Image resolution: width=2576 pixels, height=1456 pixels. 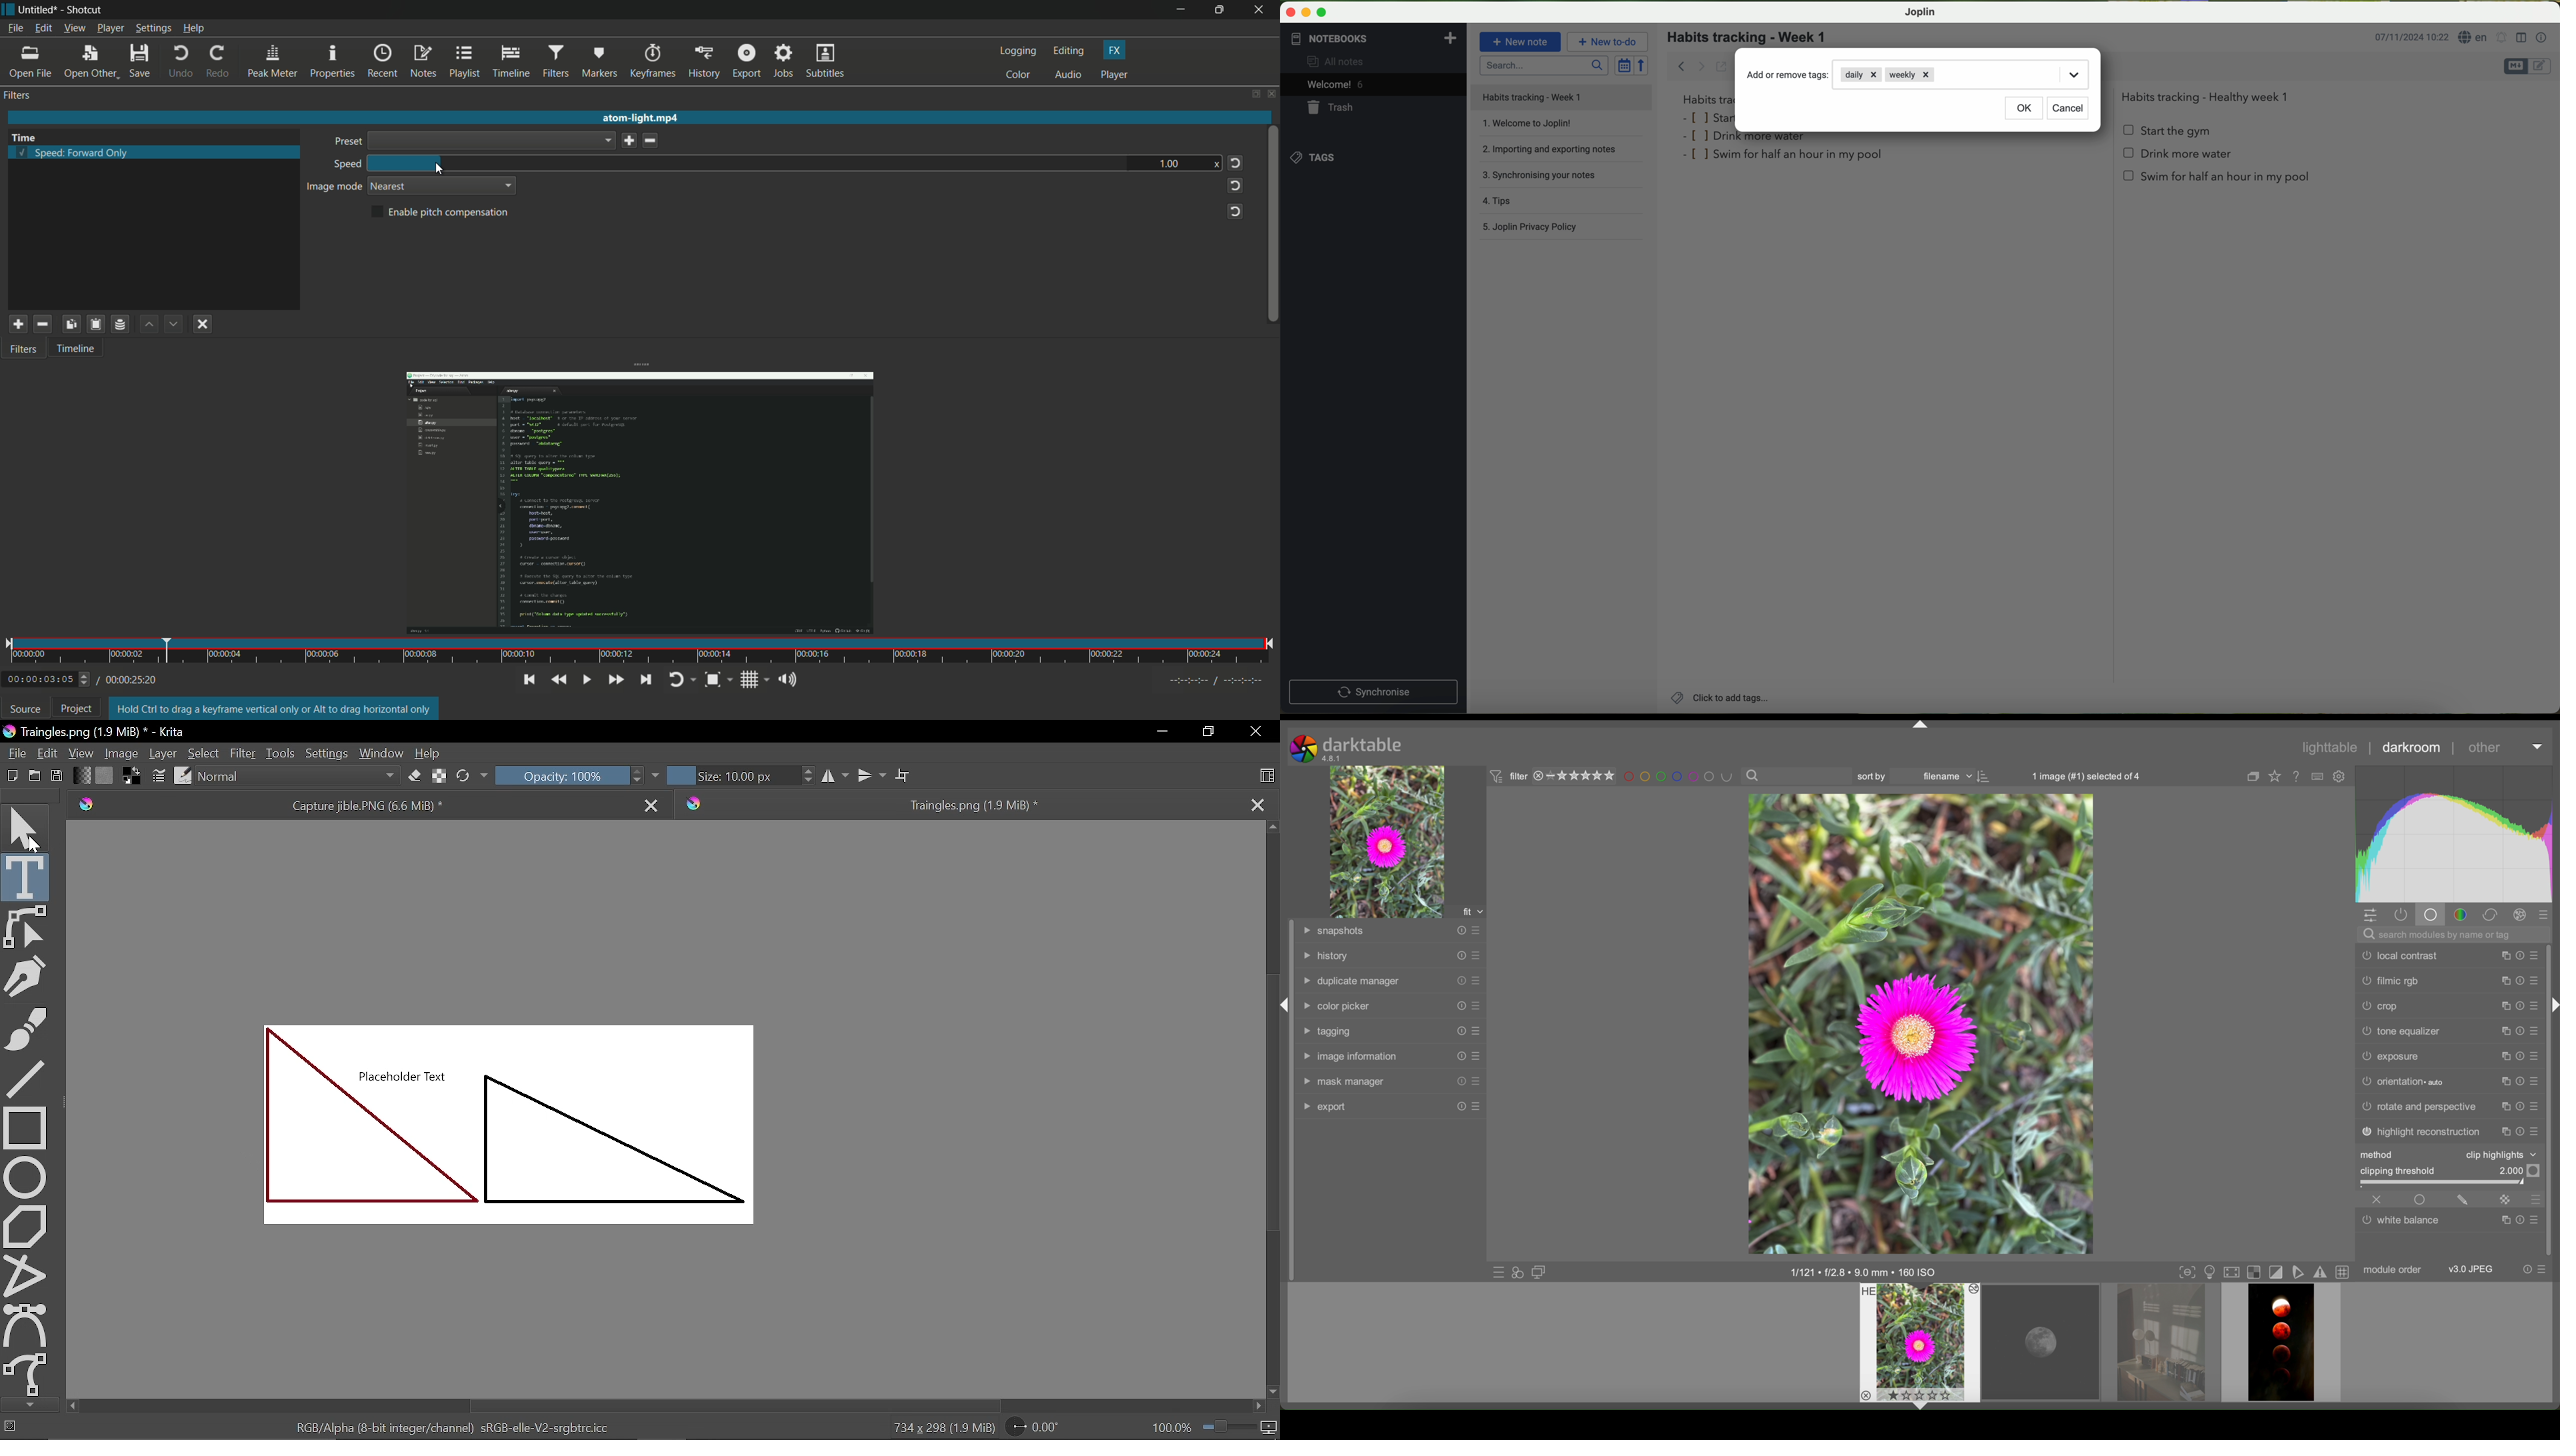 I want to click on project, so click(x=77, y=709).